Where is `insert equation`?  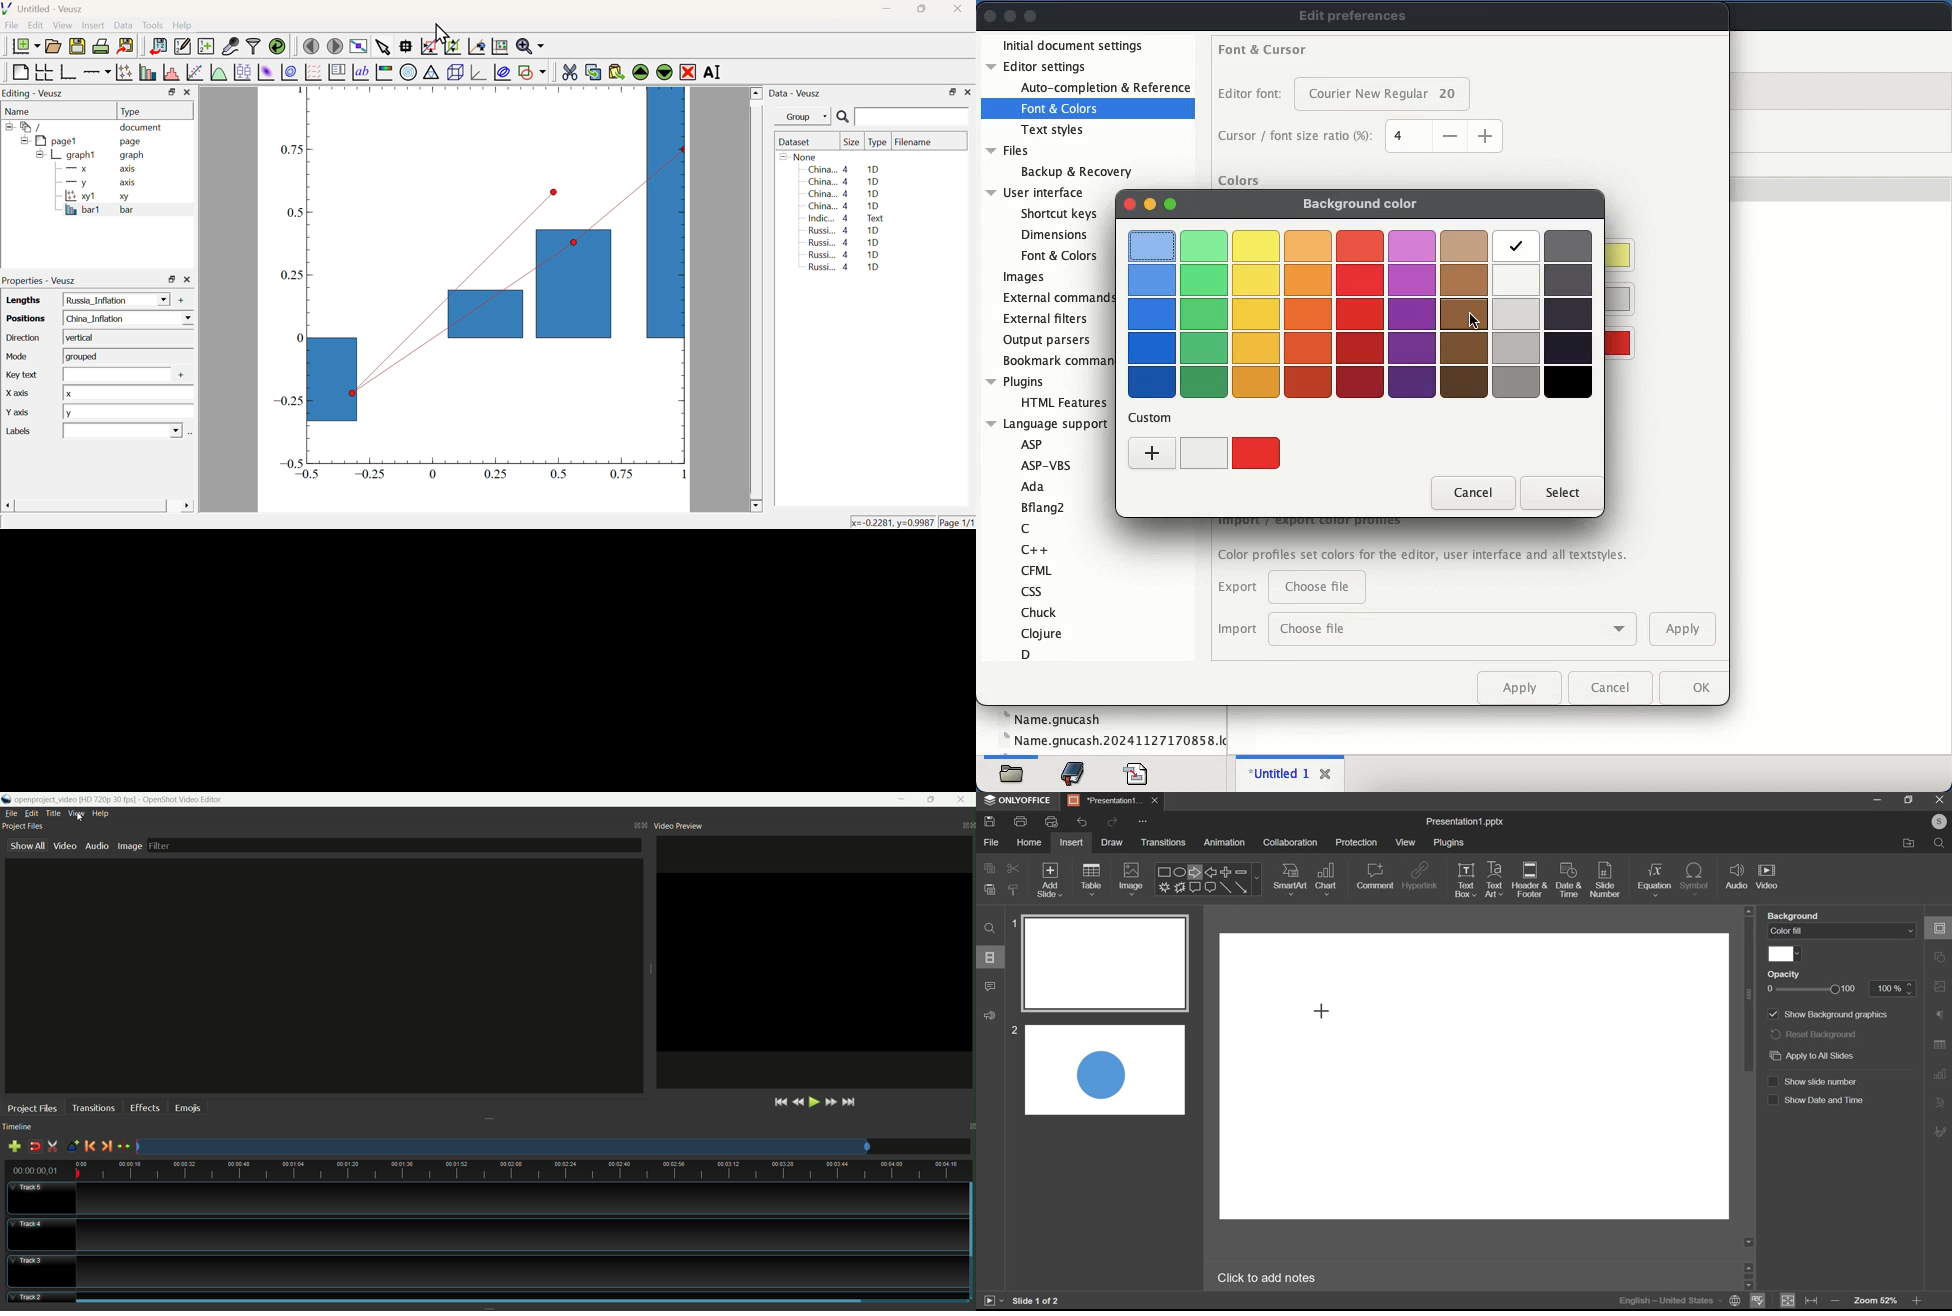 insert equation is located at coordinates (1655, 880).